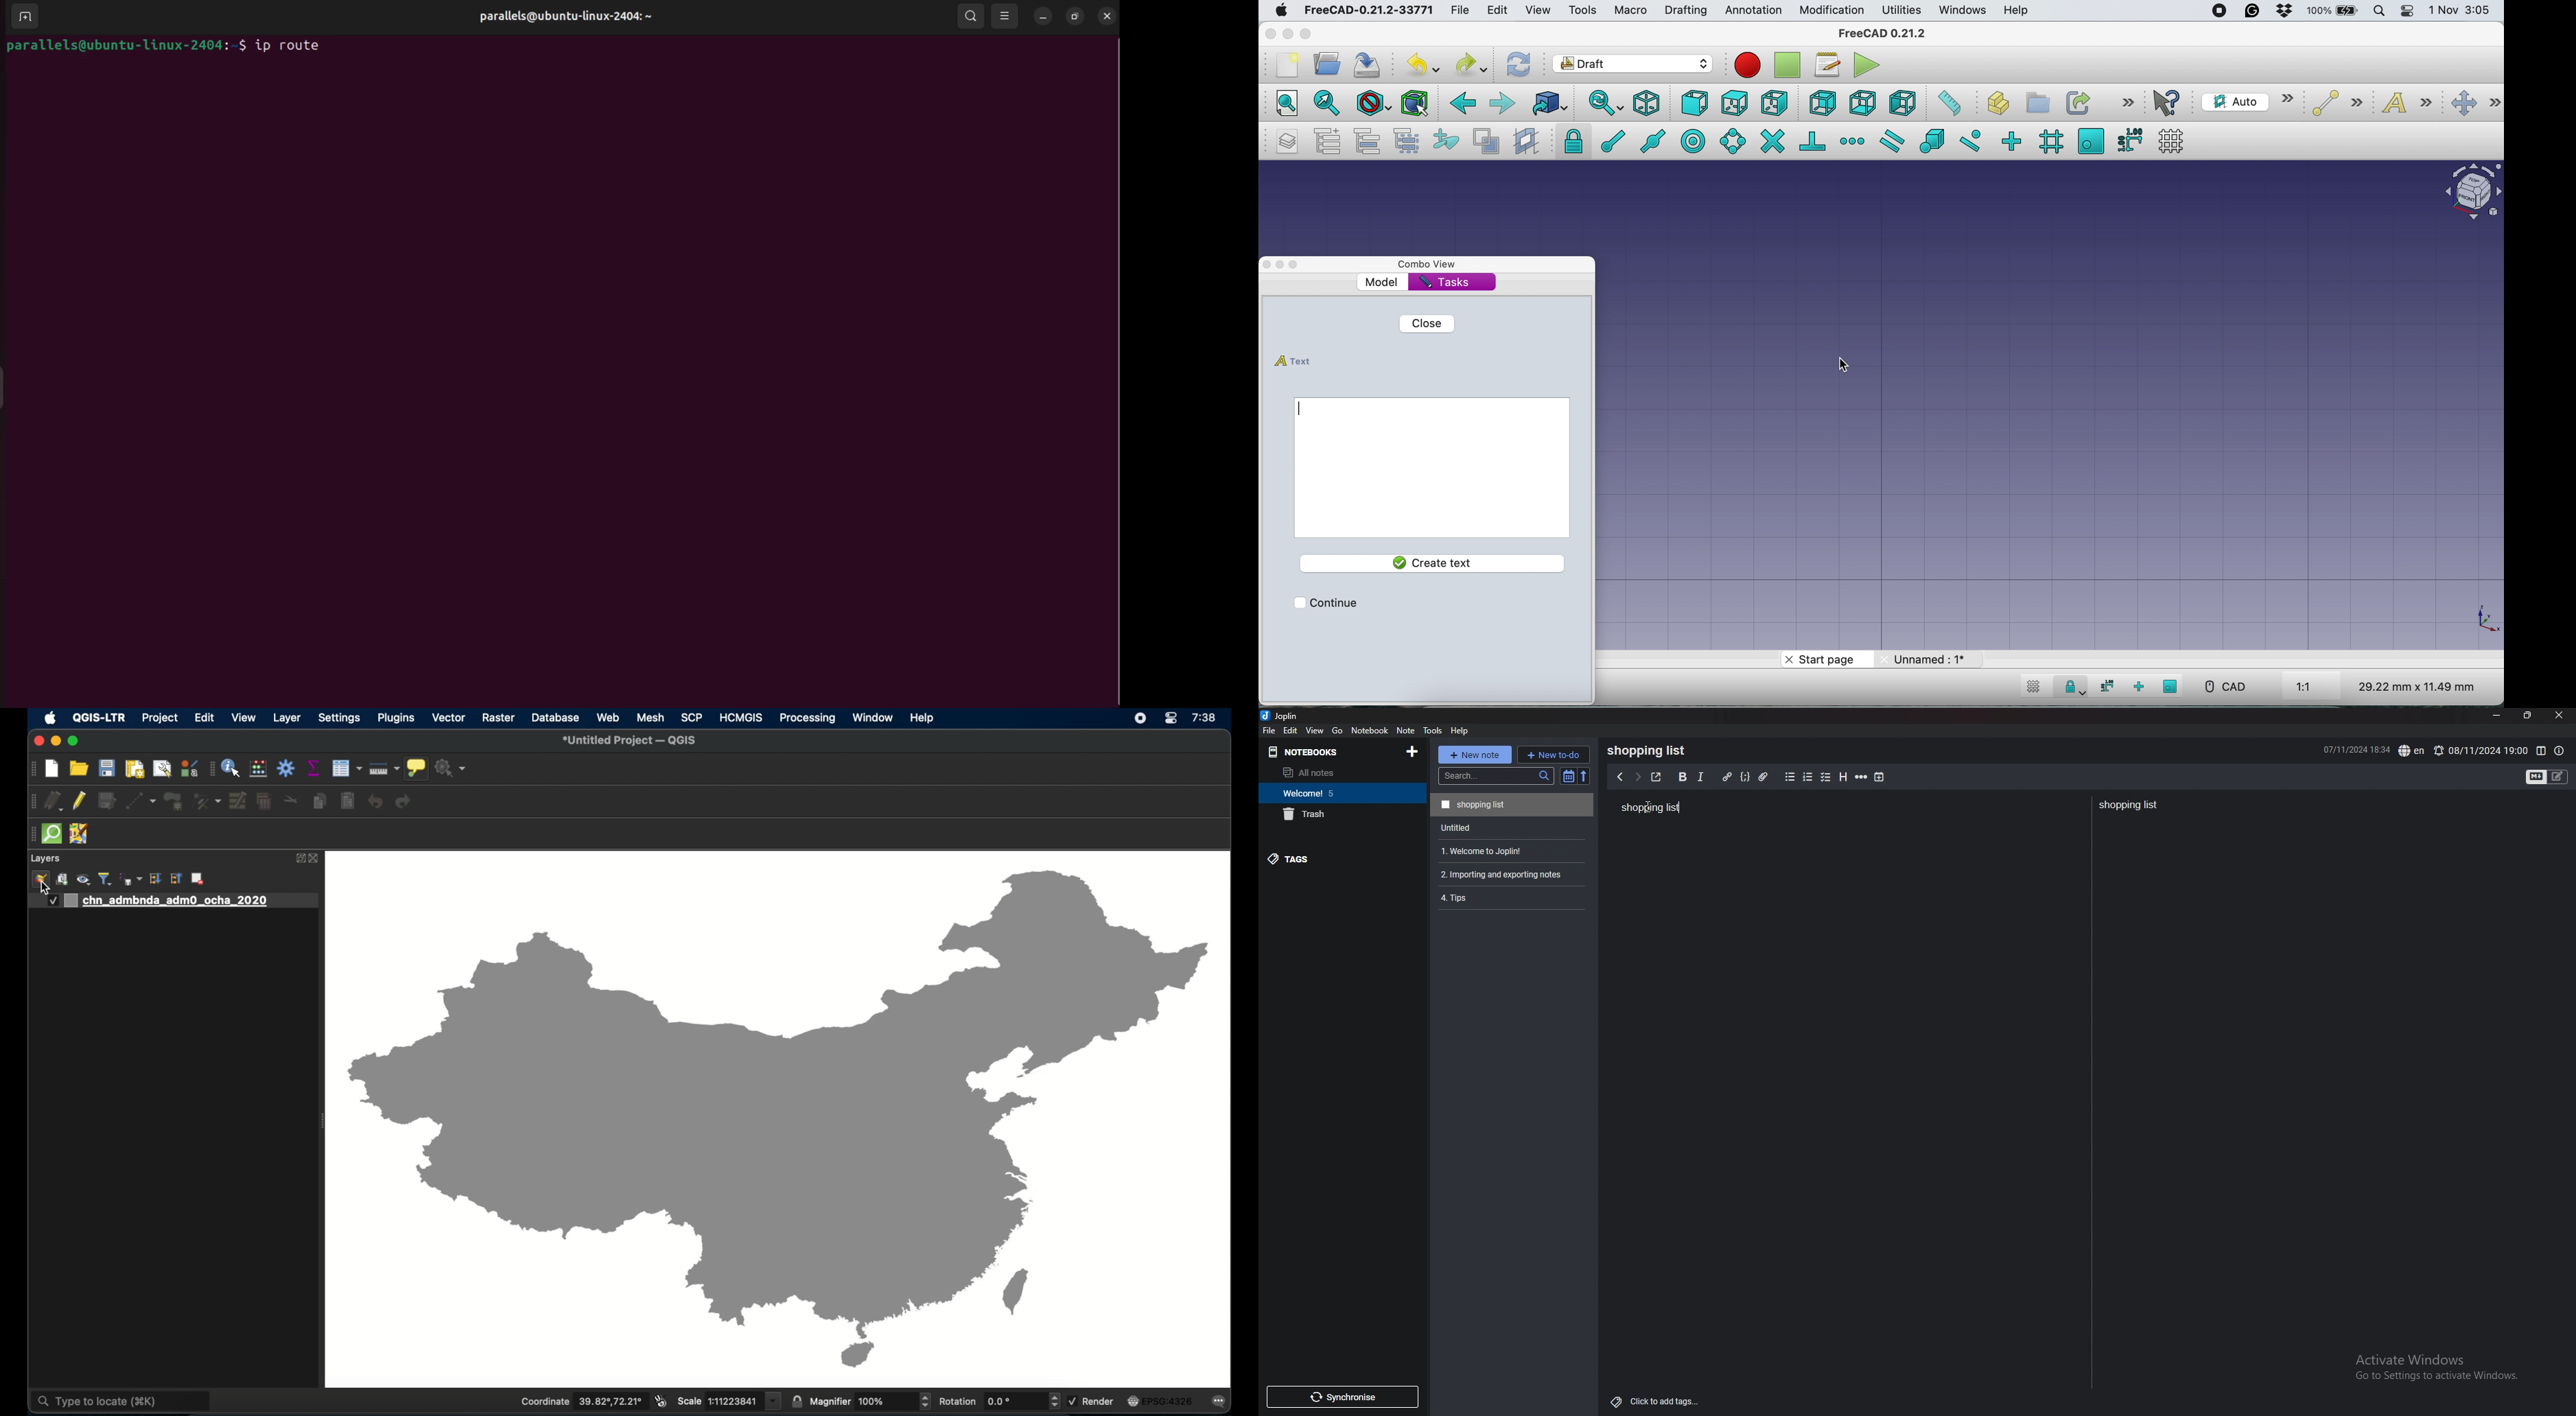 The width and height of the screenshot is (2576, 1428). I want to click on notebook, so click(1370, 730).